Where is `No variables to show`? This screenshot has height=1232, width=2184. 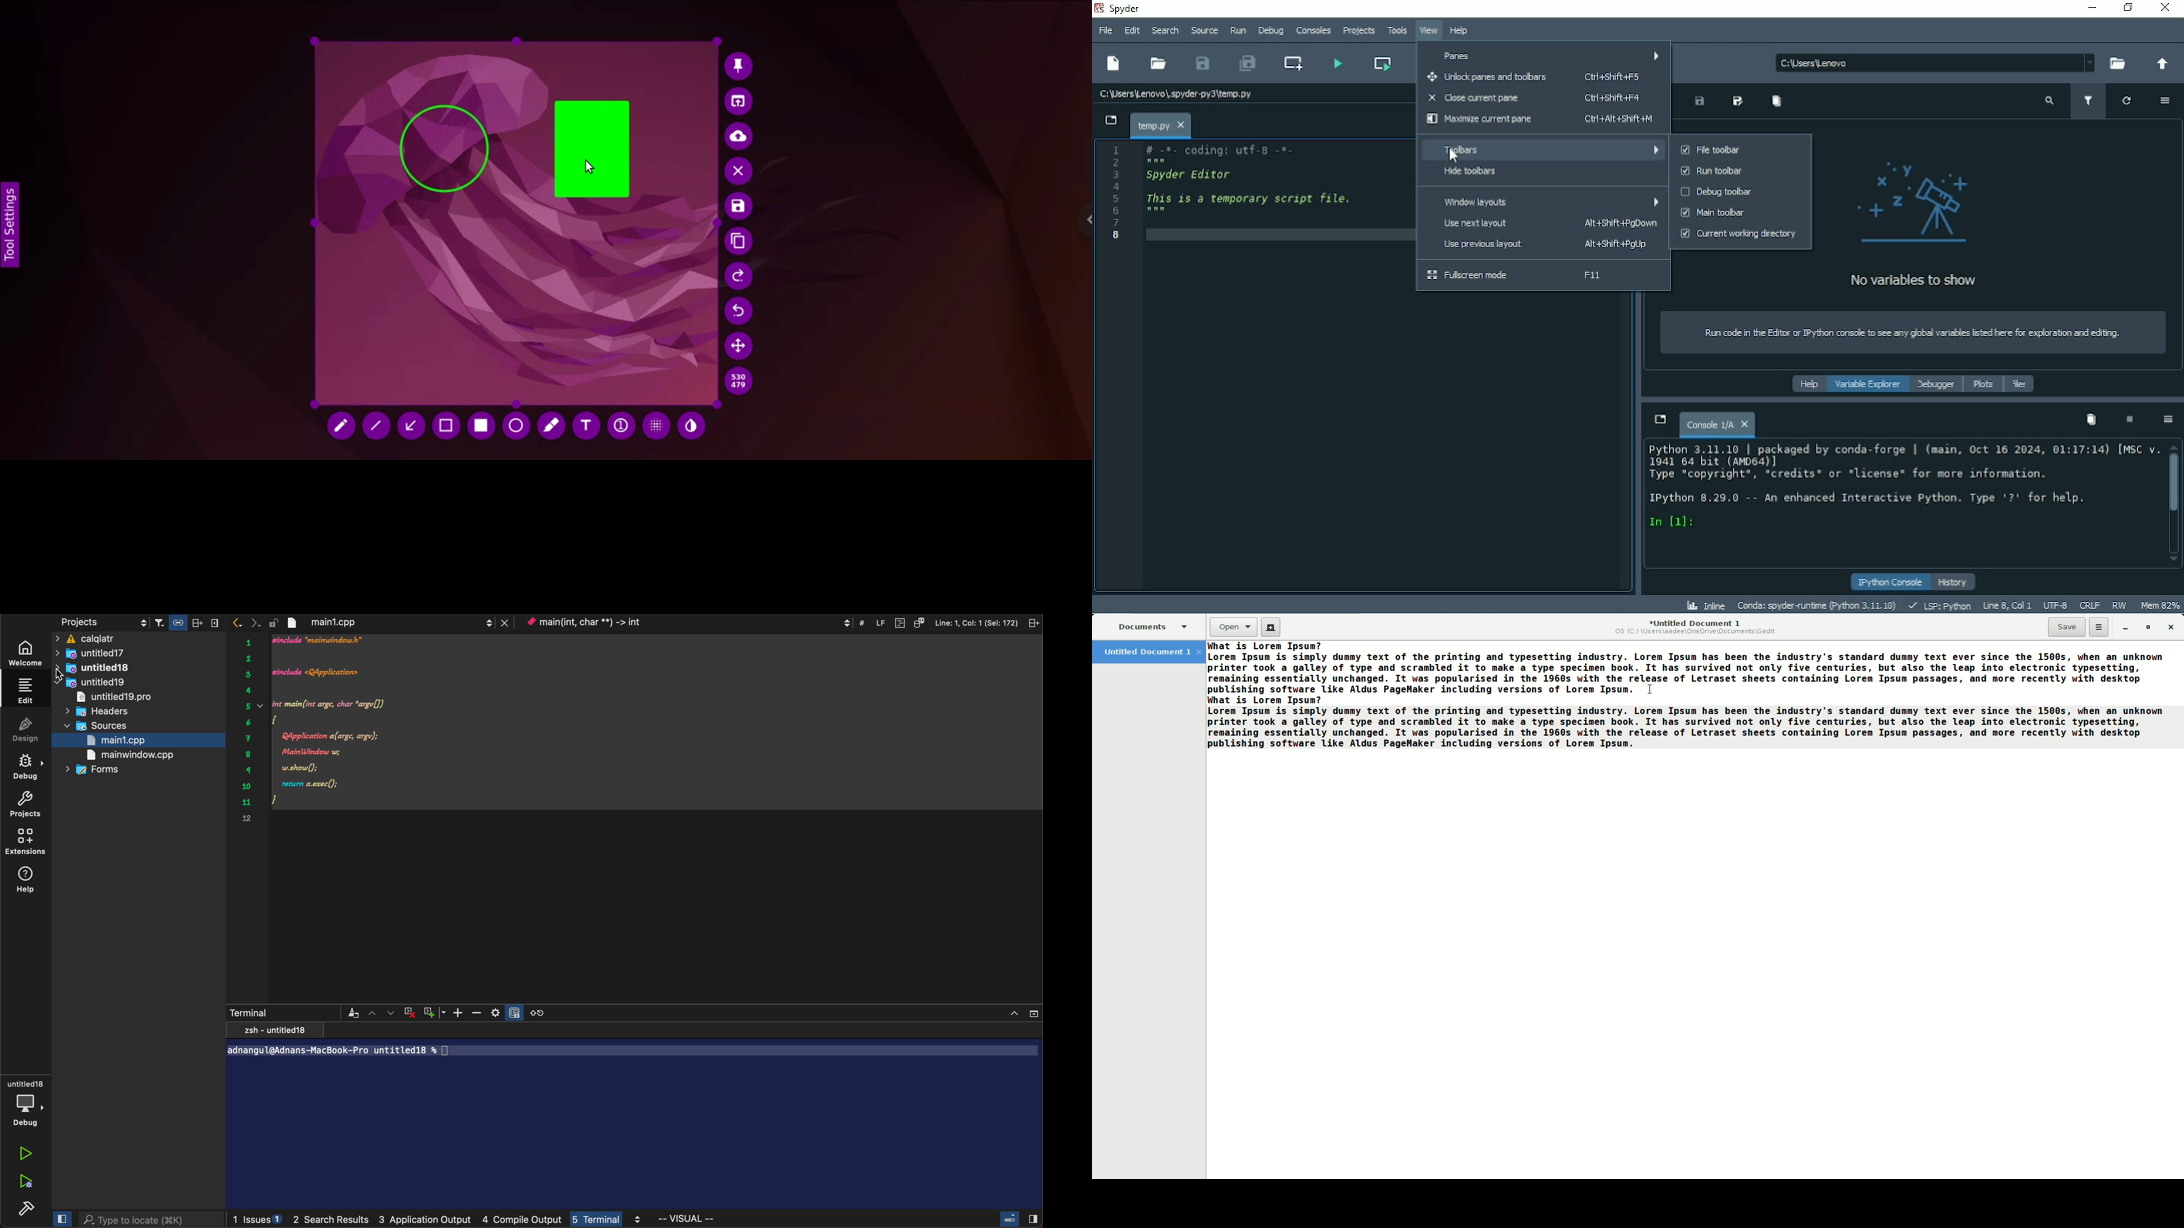 No variables to show is located at coordinates (1912, 223).